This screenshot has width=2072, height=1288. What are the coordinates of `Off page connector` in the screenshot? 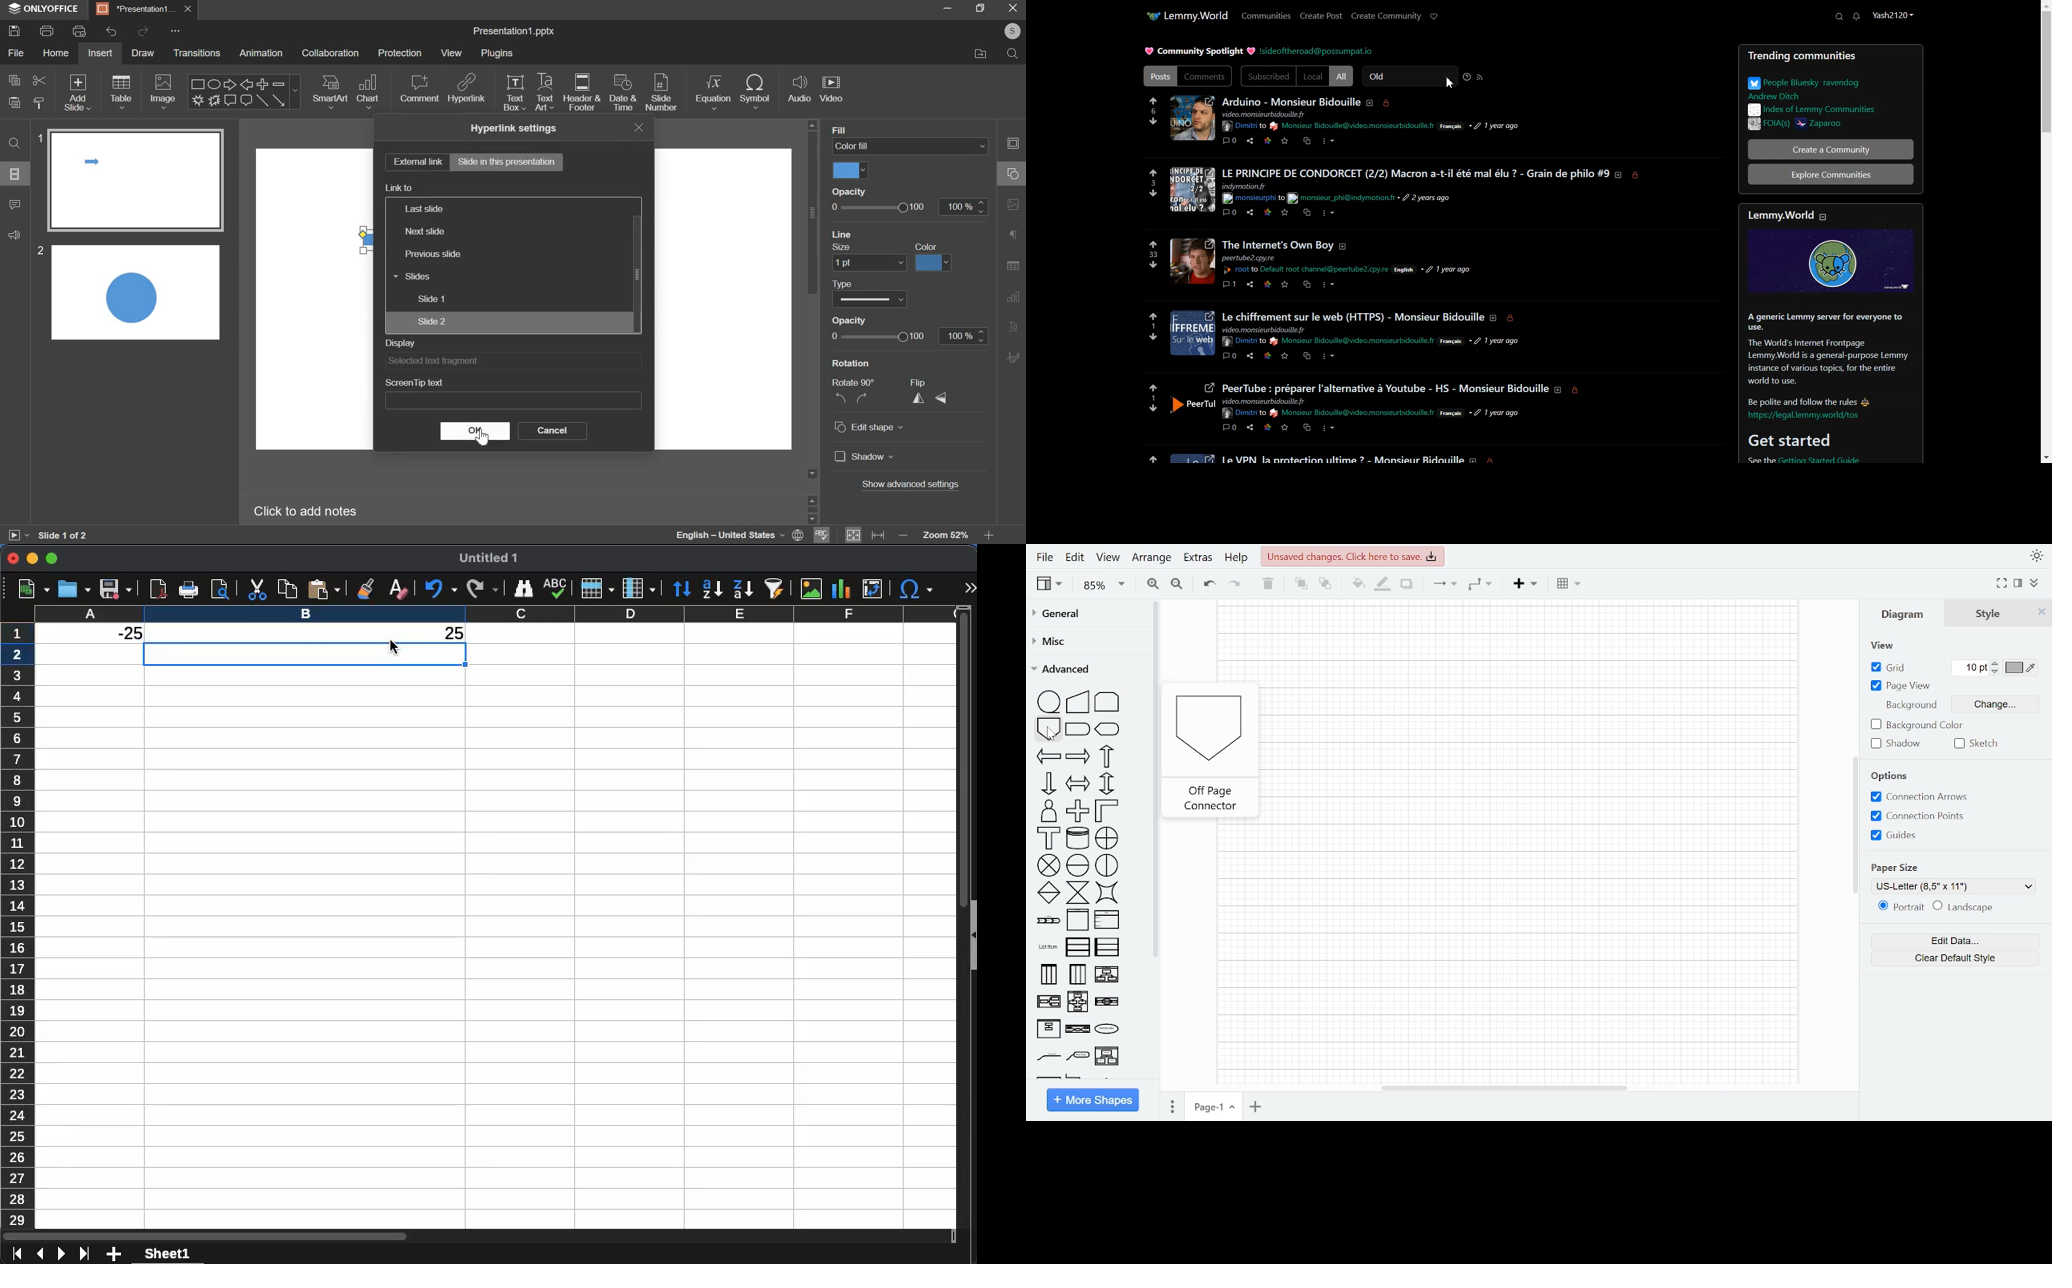 It's located at (1212, 794).